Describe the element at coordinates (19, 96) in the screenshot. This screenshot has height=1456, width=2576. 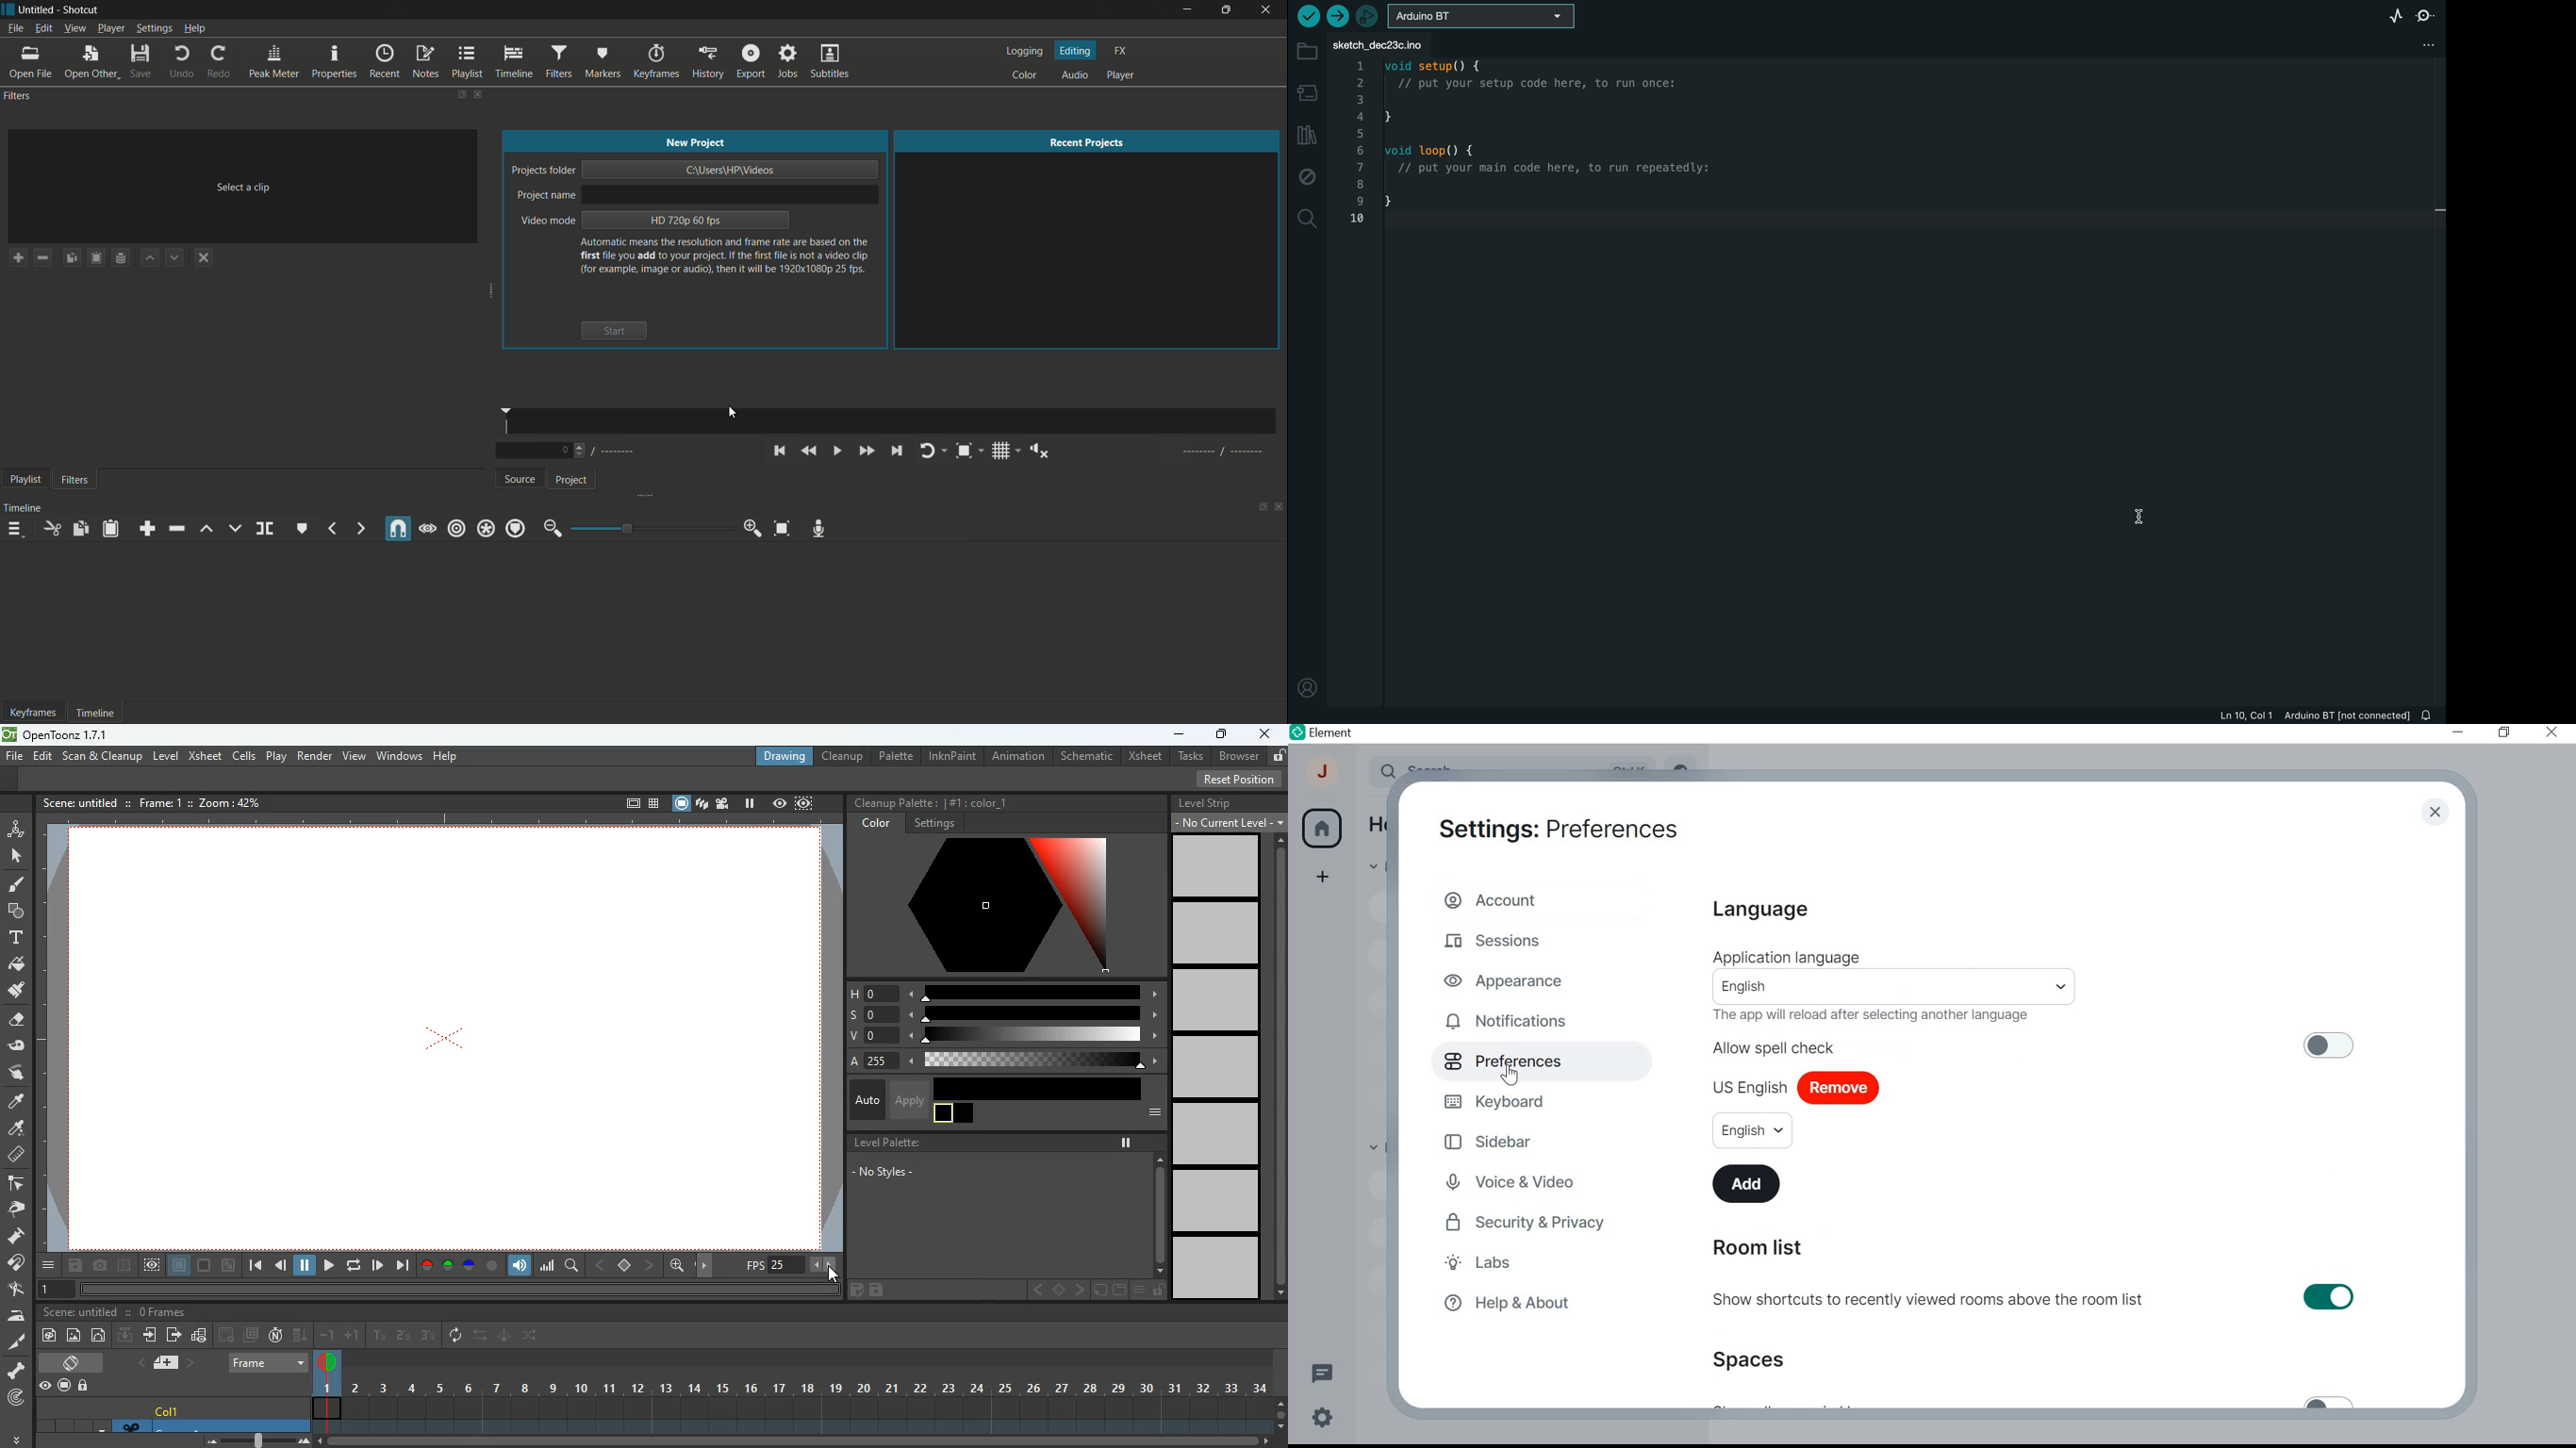
I see `filters` at that location.